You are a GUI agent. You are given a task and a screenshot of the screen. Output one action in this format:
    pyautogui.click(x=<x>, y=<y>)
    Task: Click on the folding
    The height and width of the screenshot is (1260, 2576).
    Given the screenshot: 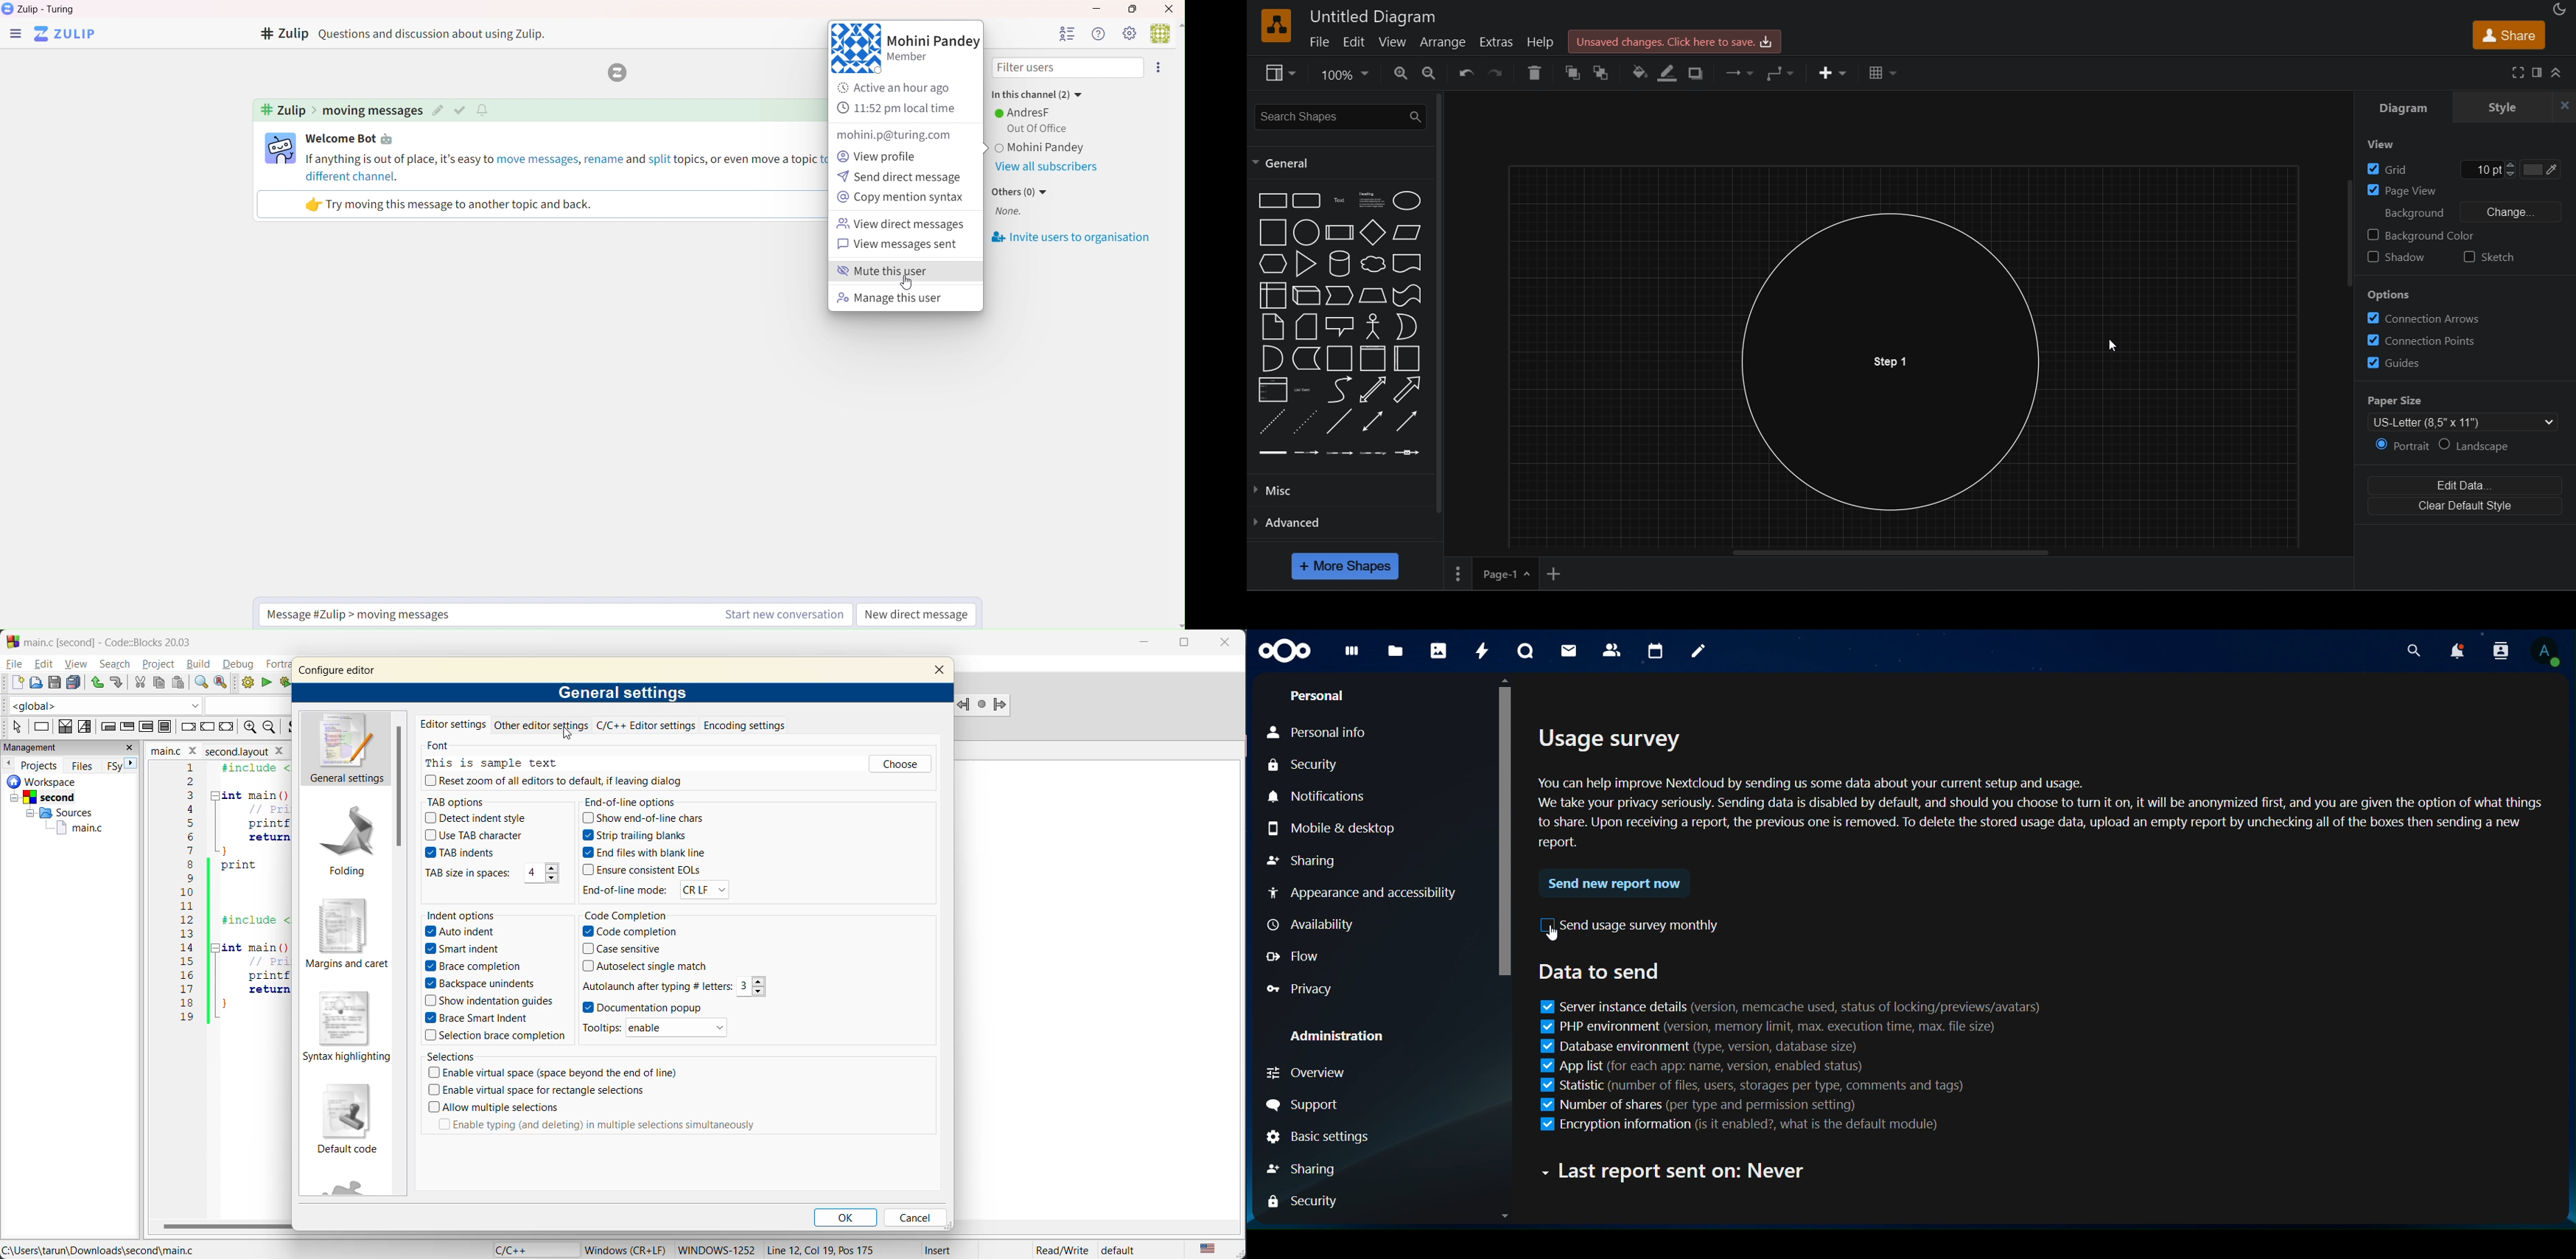 What is the action you would take?
    pyautogui.click(x=348, y=838)
    